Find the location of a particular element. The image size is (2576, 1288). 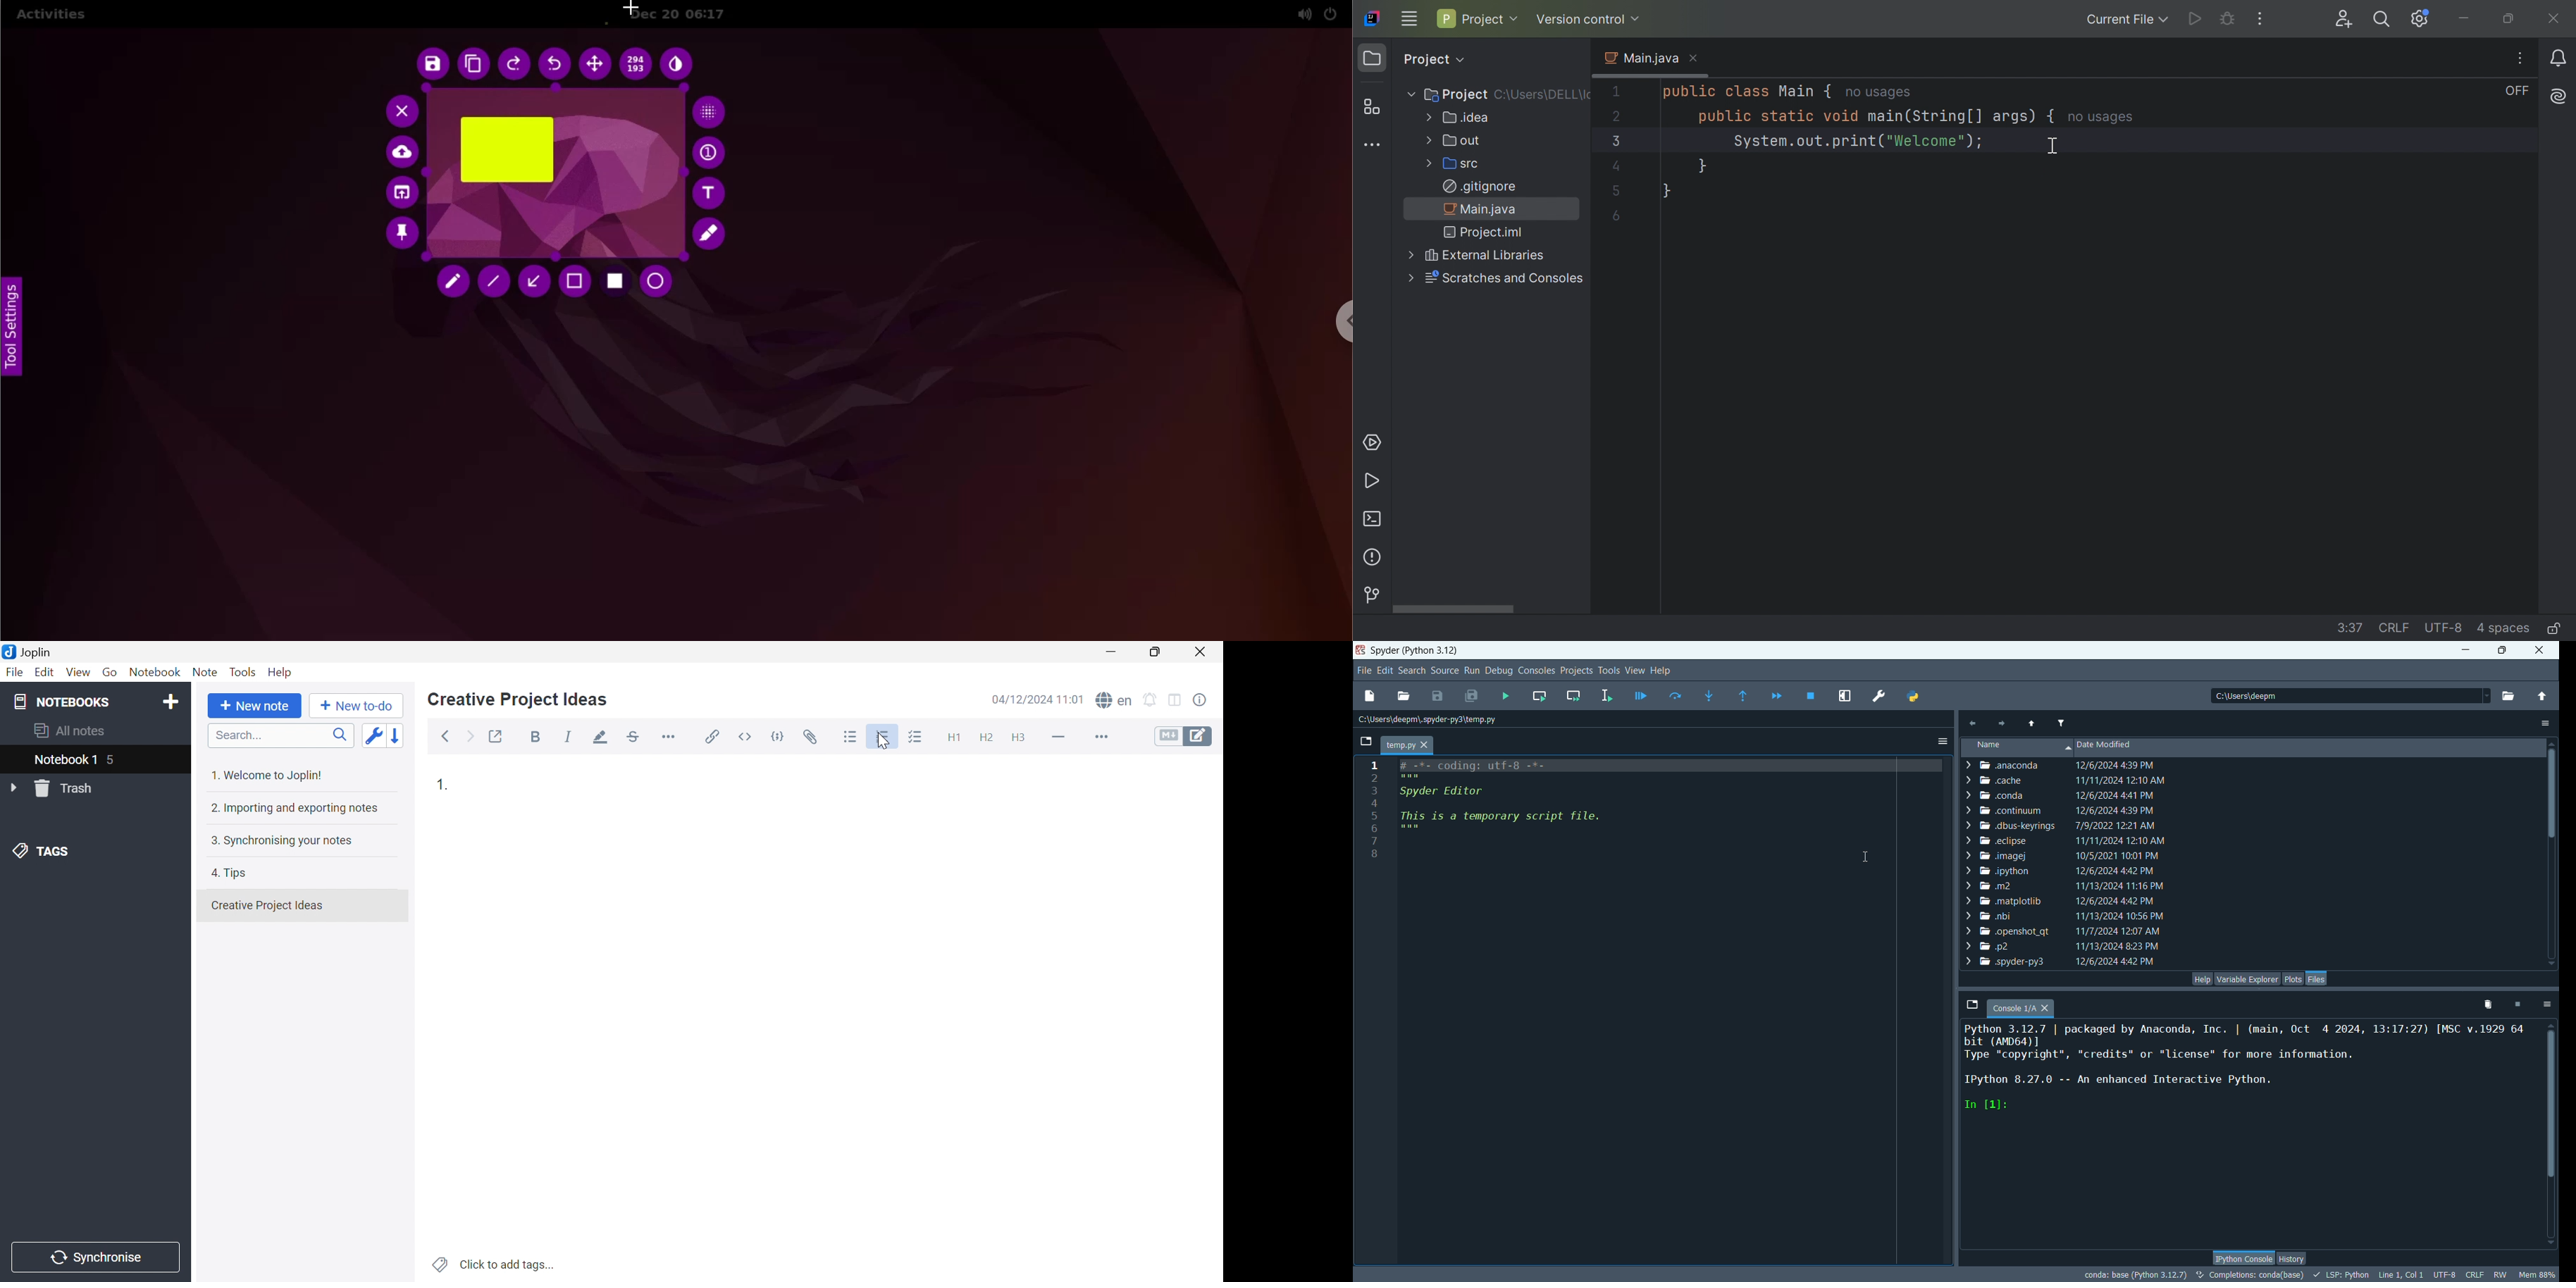

All notes is located at coordinates (67, 730).